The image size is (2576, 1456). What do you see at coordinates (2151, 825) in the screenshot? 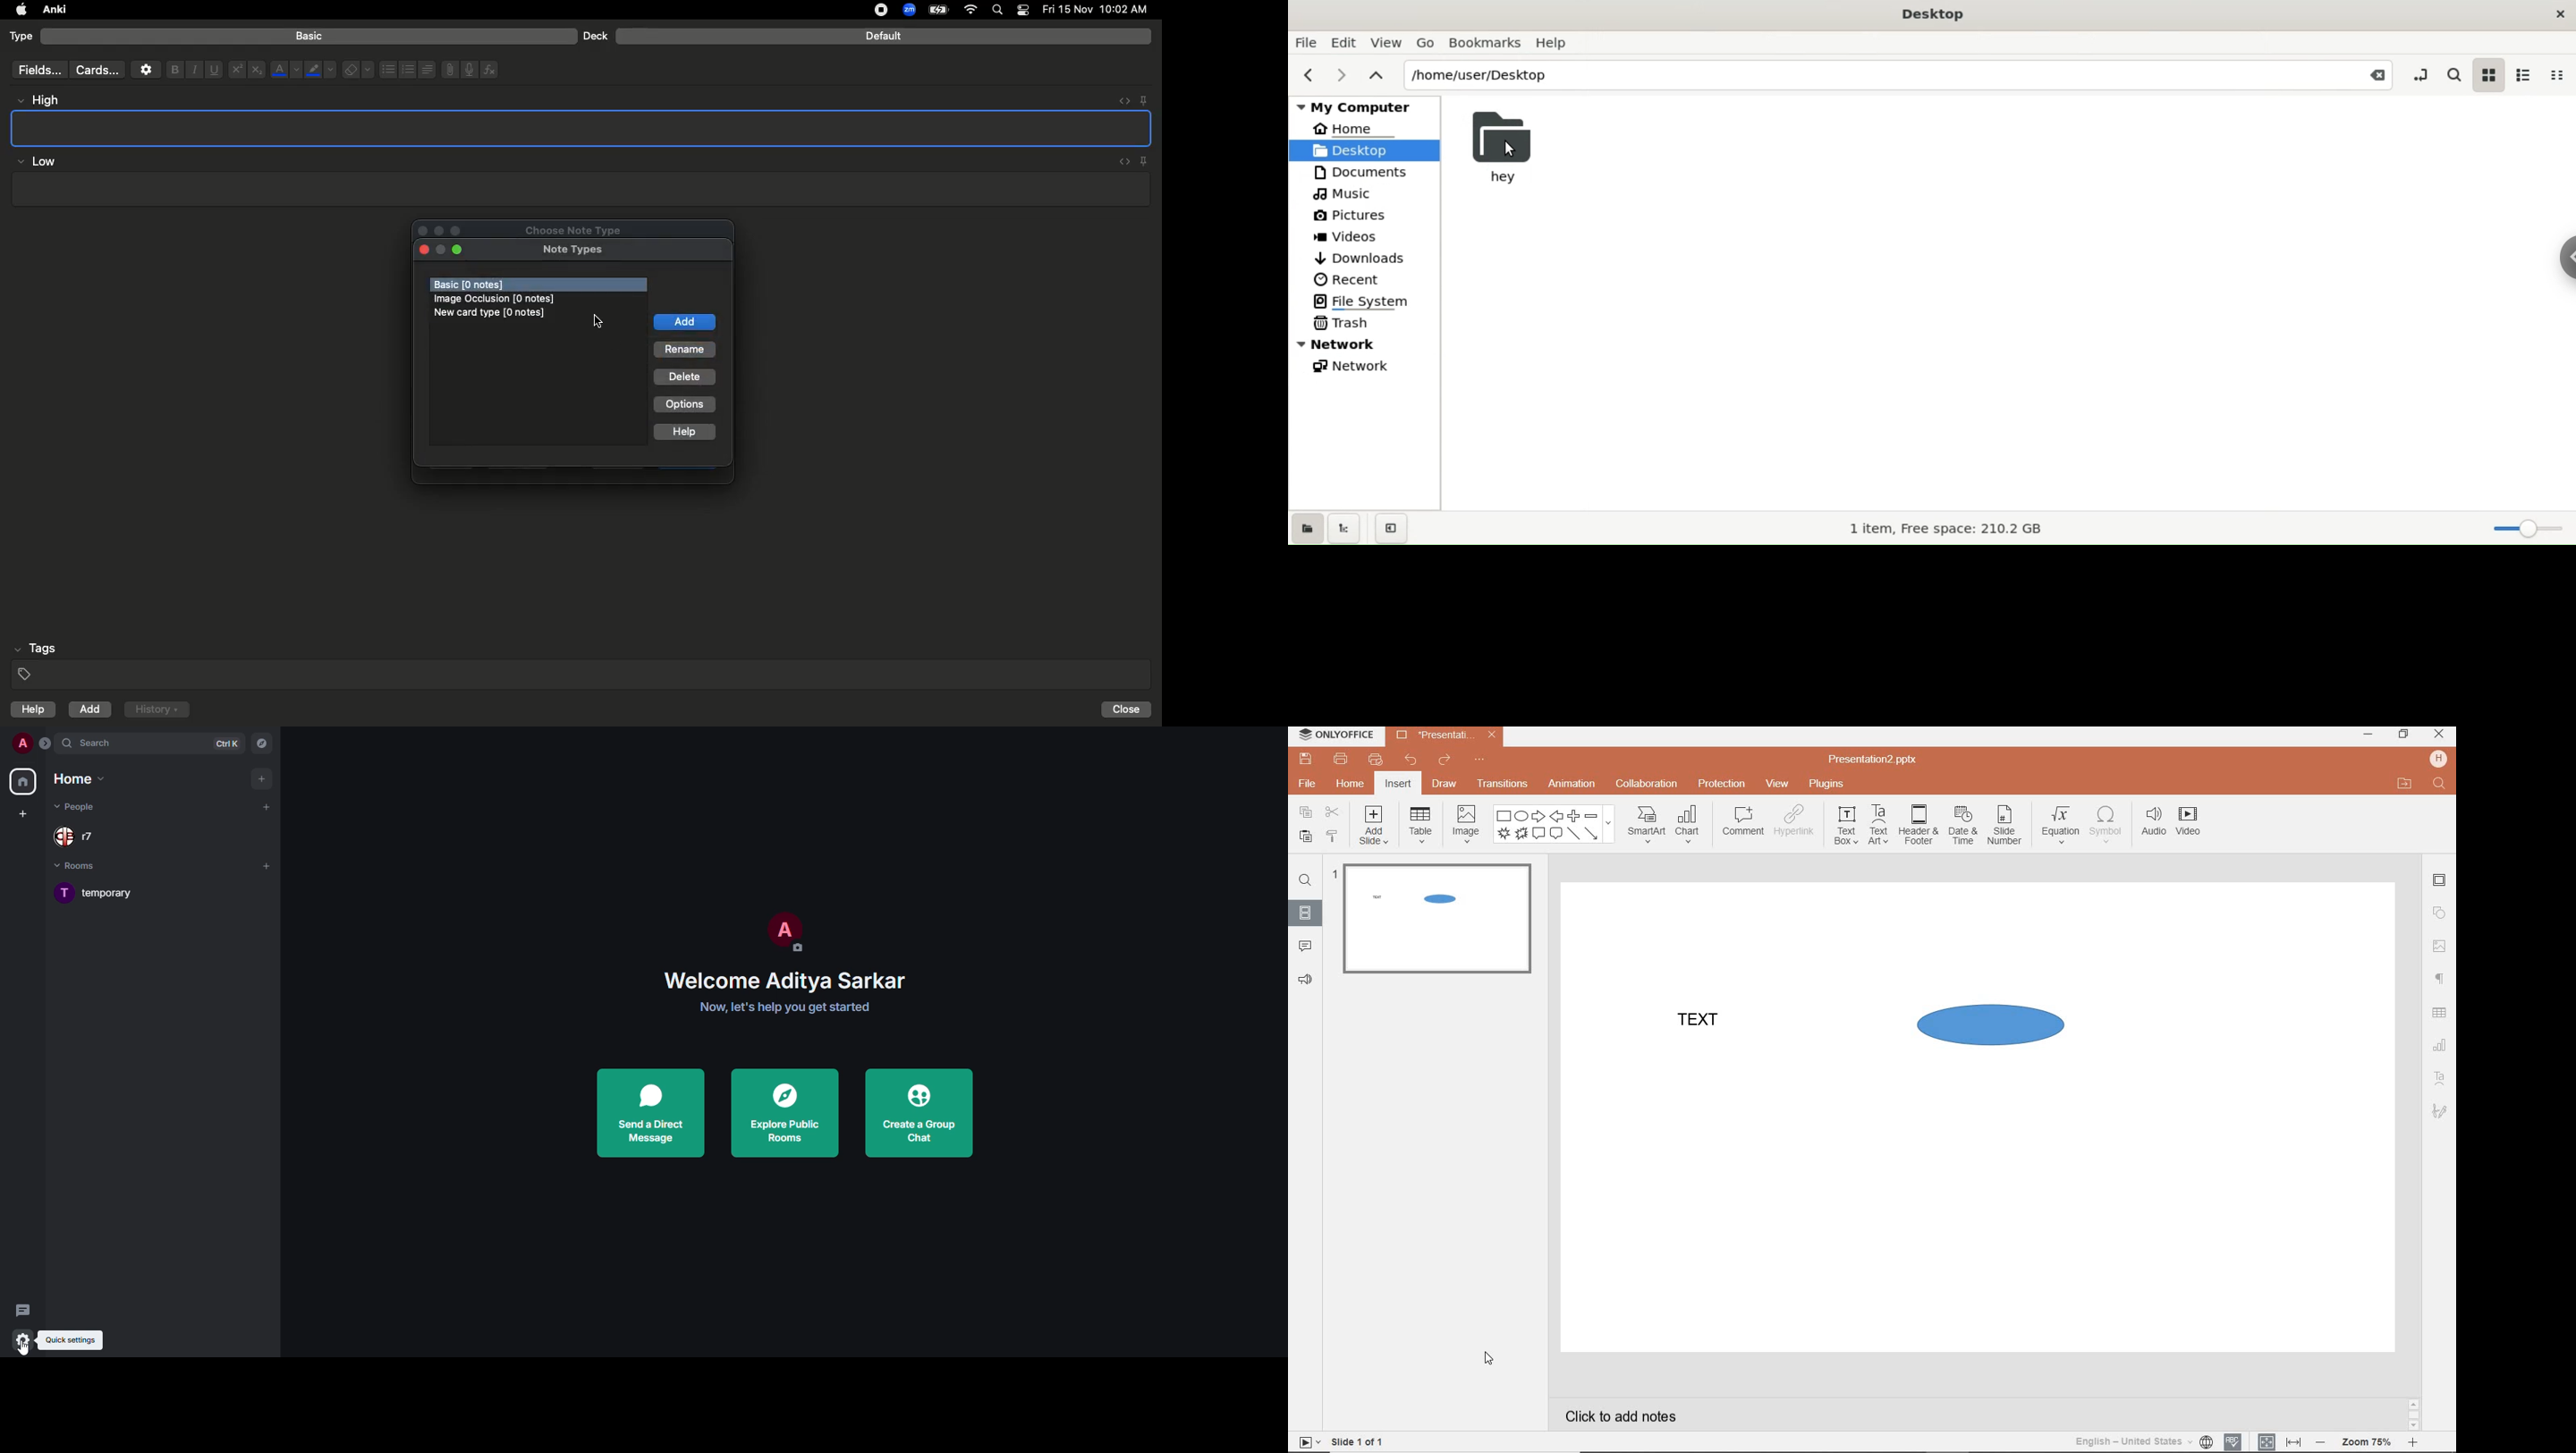
I see `audio` at bounding box center [2151, 825].